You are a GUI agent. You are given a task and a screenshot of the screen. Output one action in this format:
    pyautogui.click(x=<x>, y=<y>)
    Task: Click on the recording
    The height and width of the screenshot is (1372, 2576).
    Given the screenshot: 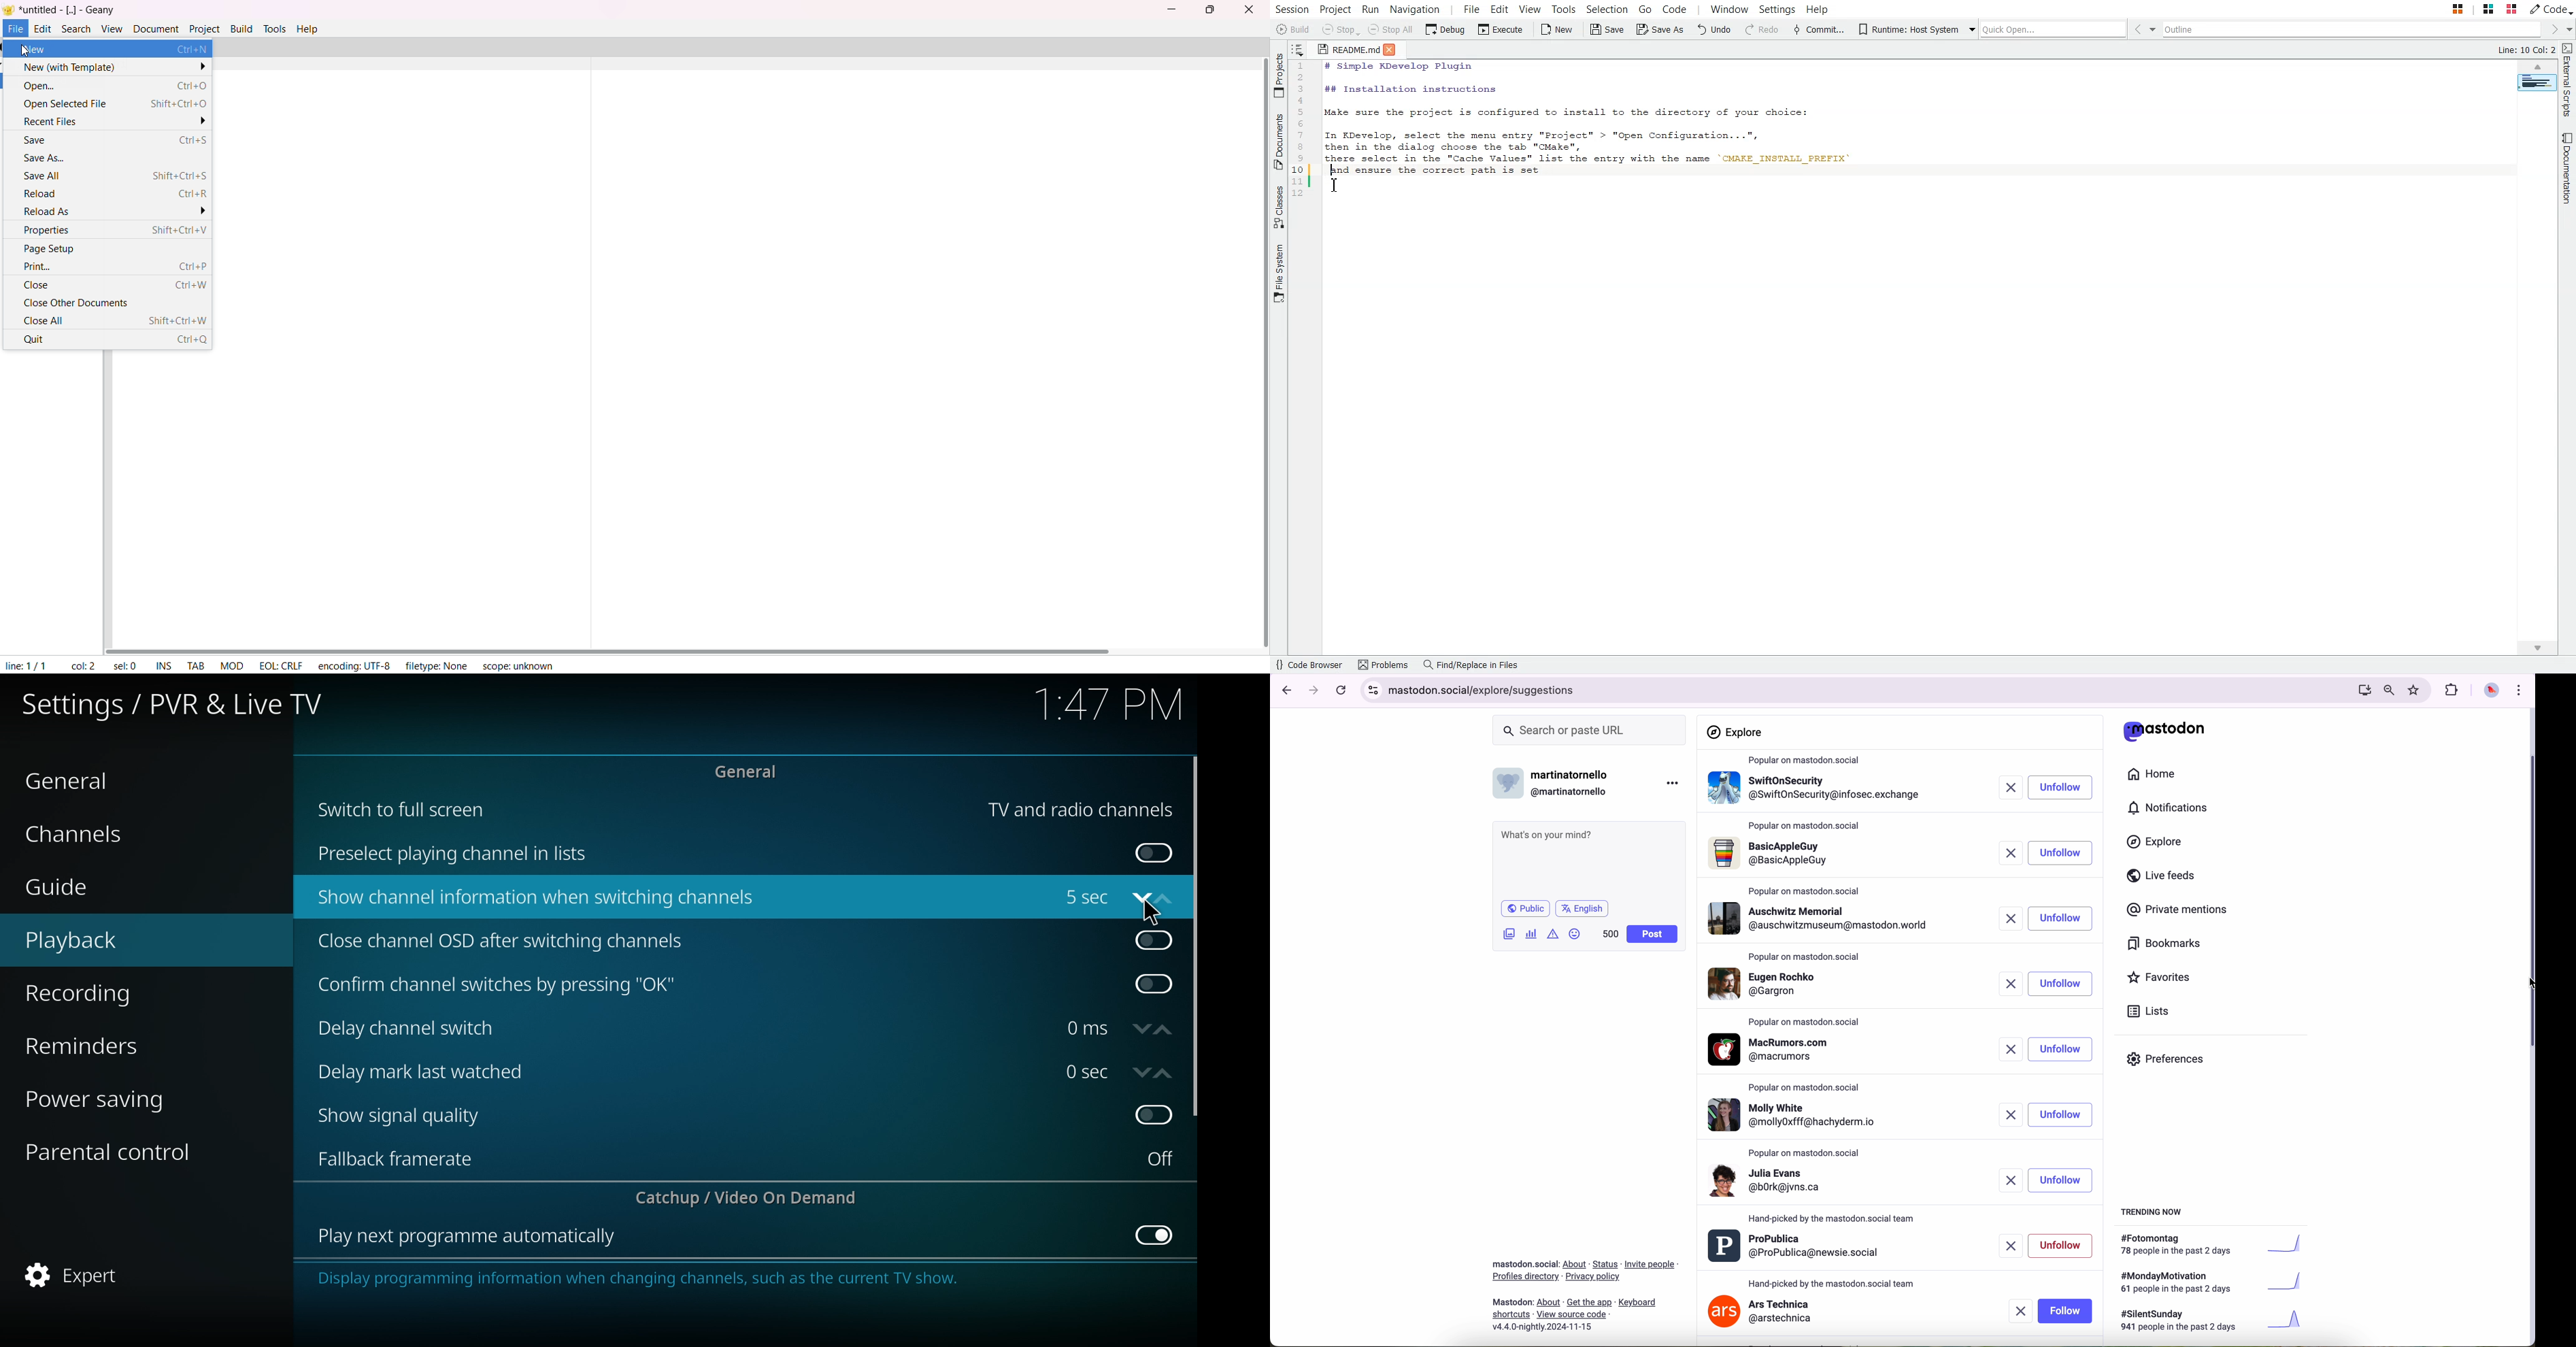 What is the action you would take?
    pyautogui.click(x=113, y=994)
    